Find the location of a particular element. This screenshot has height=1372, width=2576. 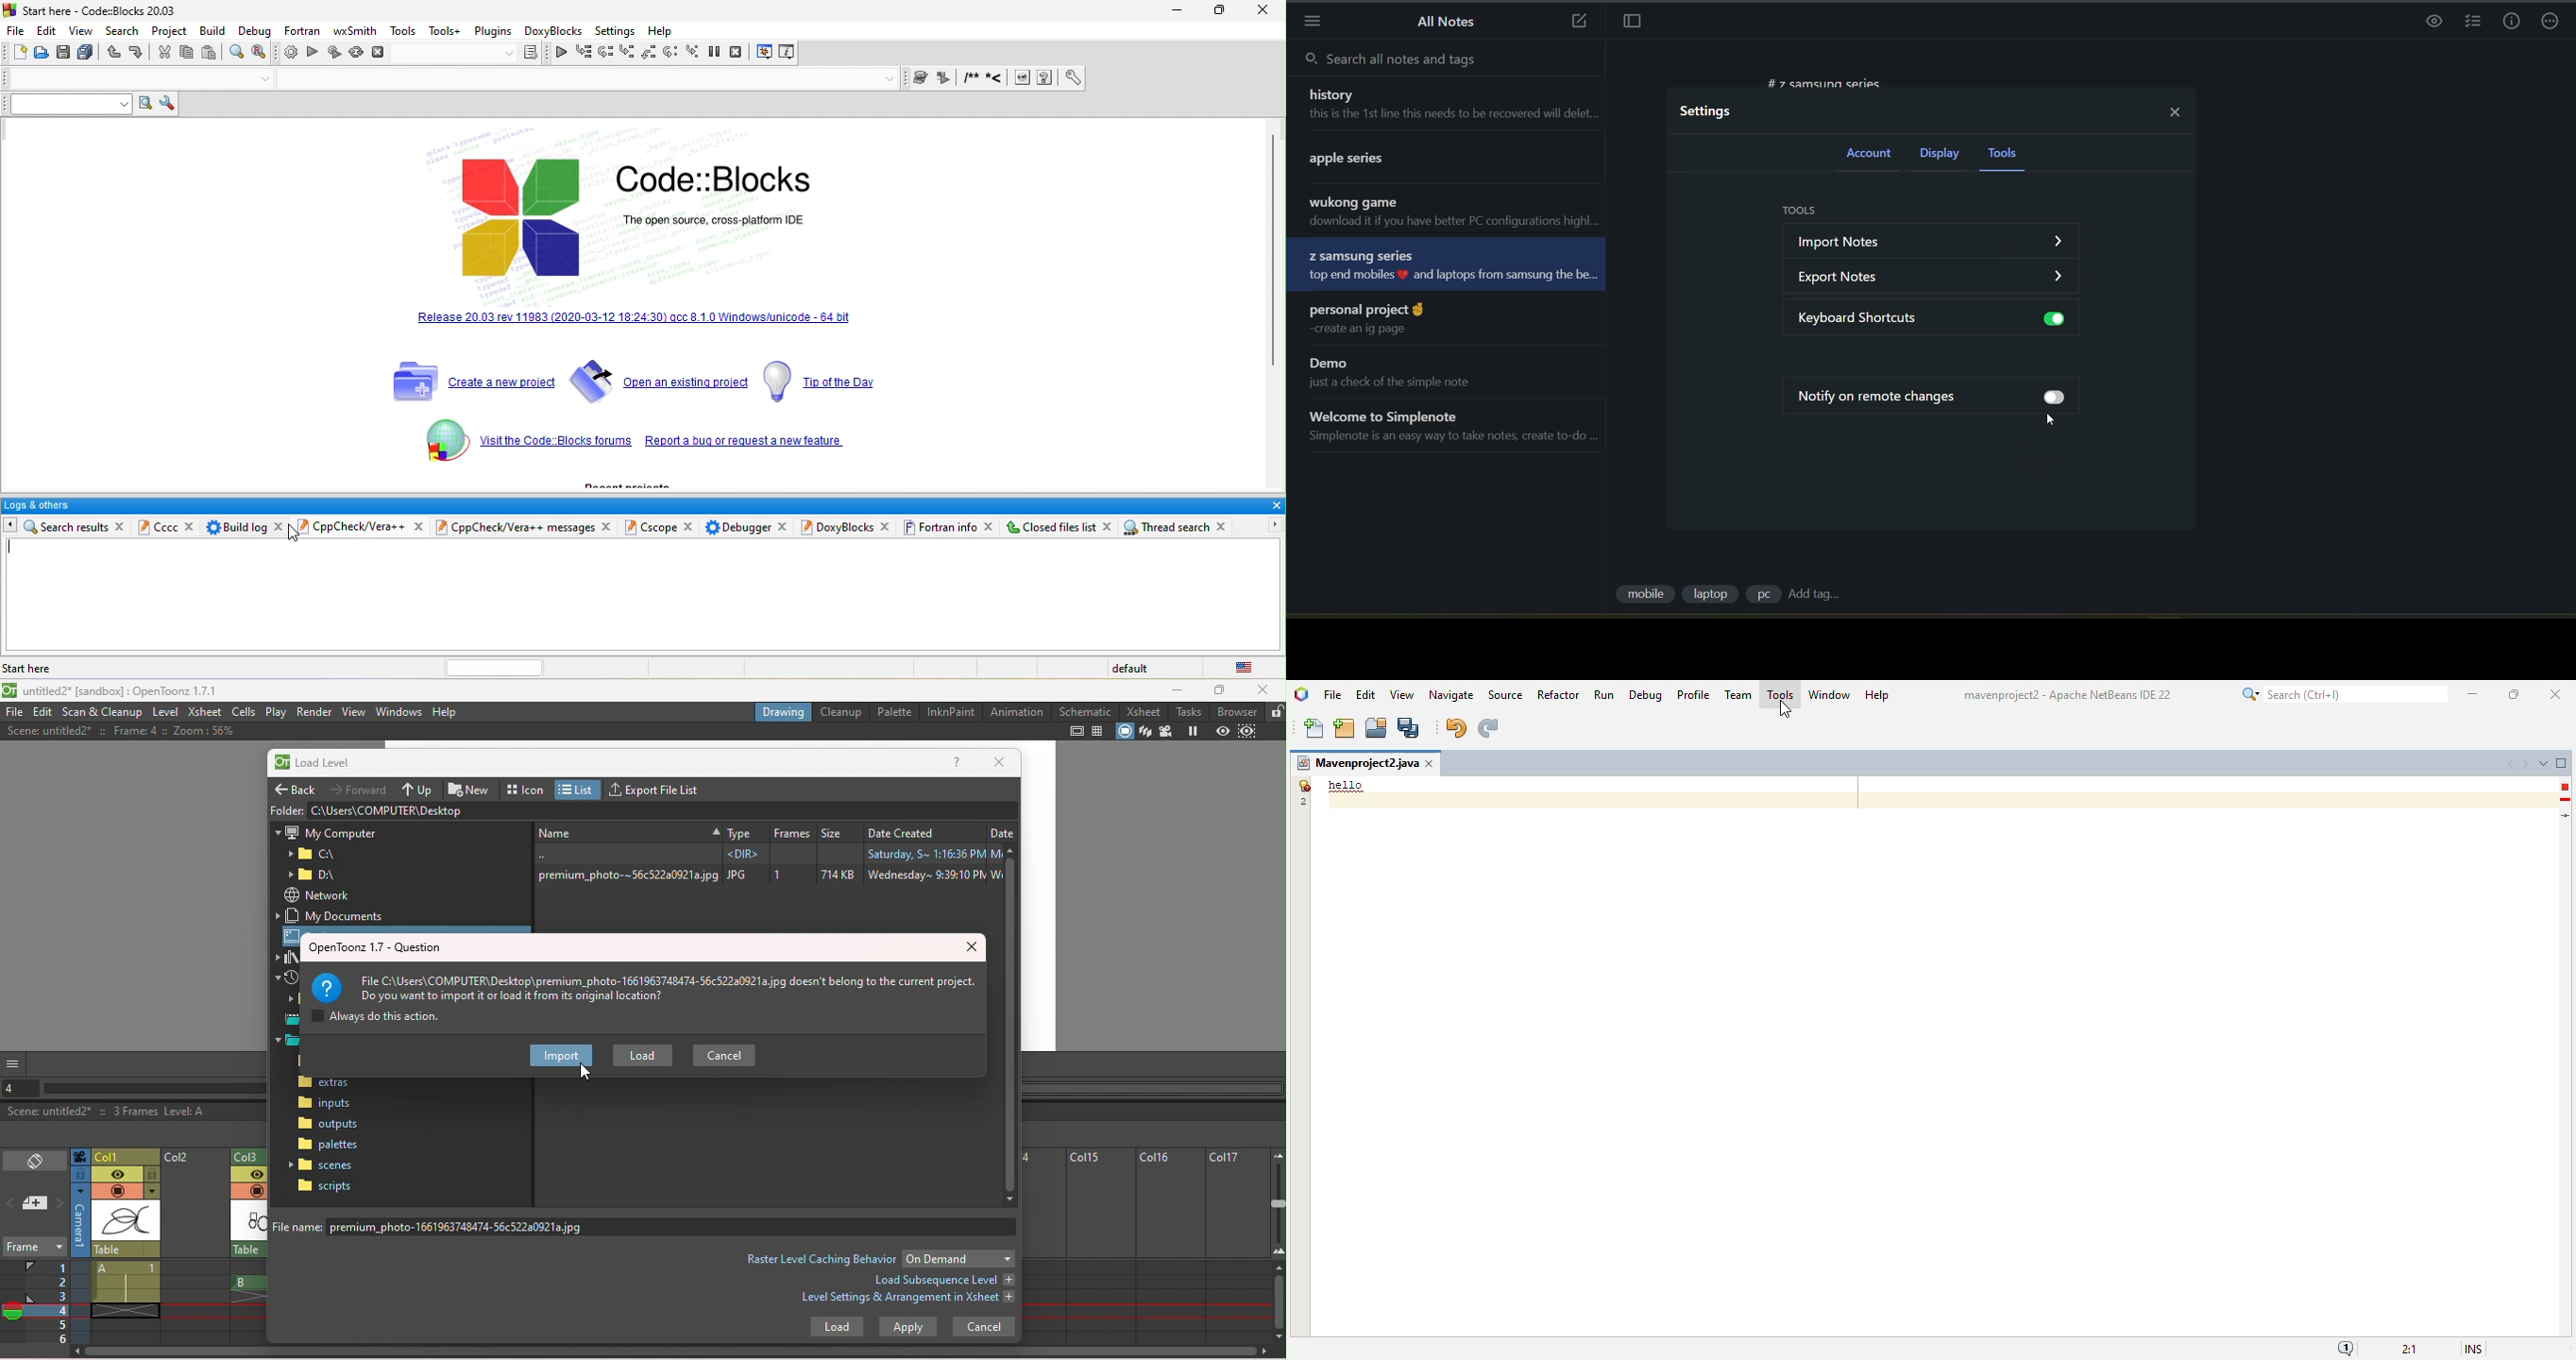

cursor is located at coordinates (296, 532).